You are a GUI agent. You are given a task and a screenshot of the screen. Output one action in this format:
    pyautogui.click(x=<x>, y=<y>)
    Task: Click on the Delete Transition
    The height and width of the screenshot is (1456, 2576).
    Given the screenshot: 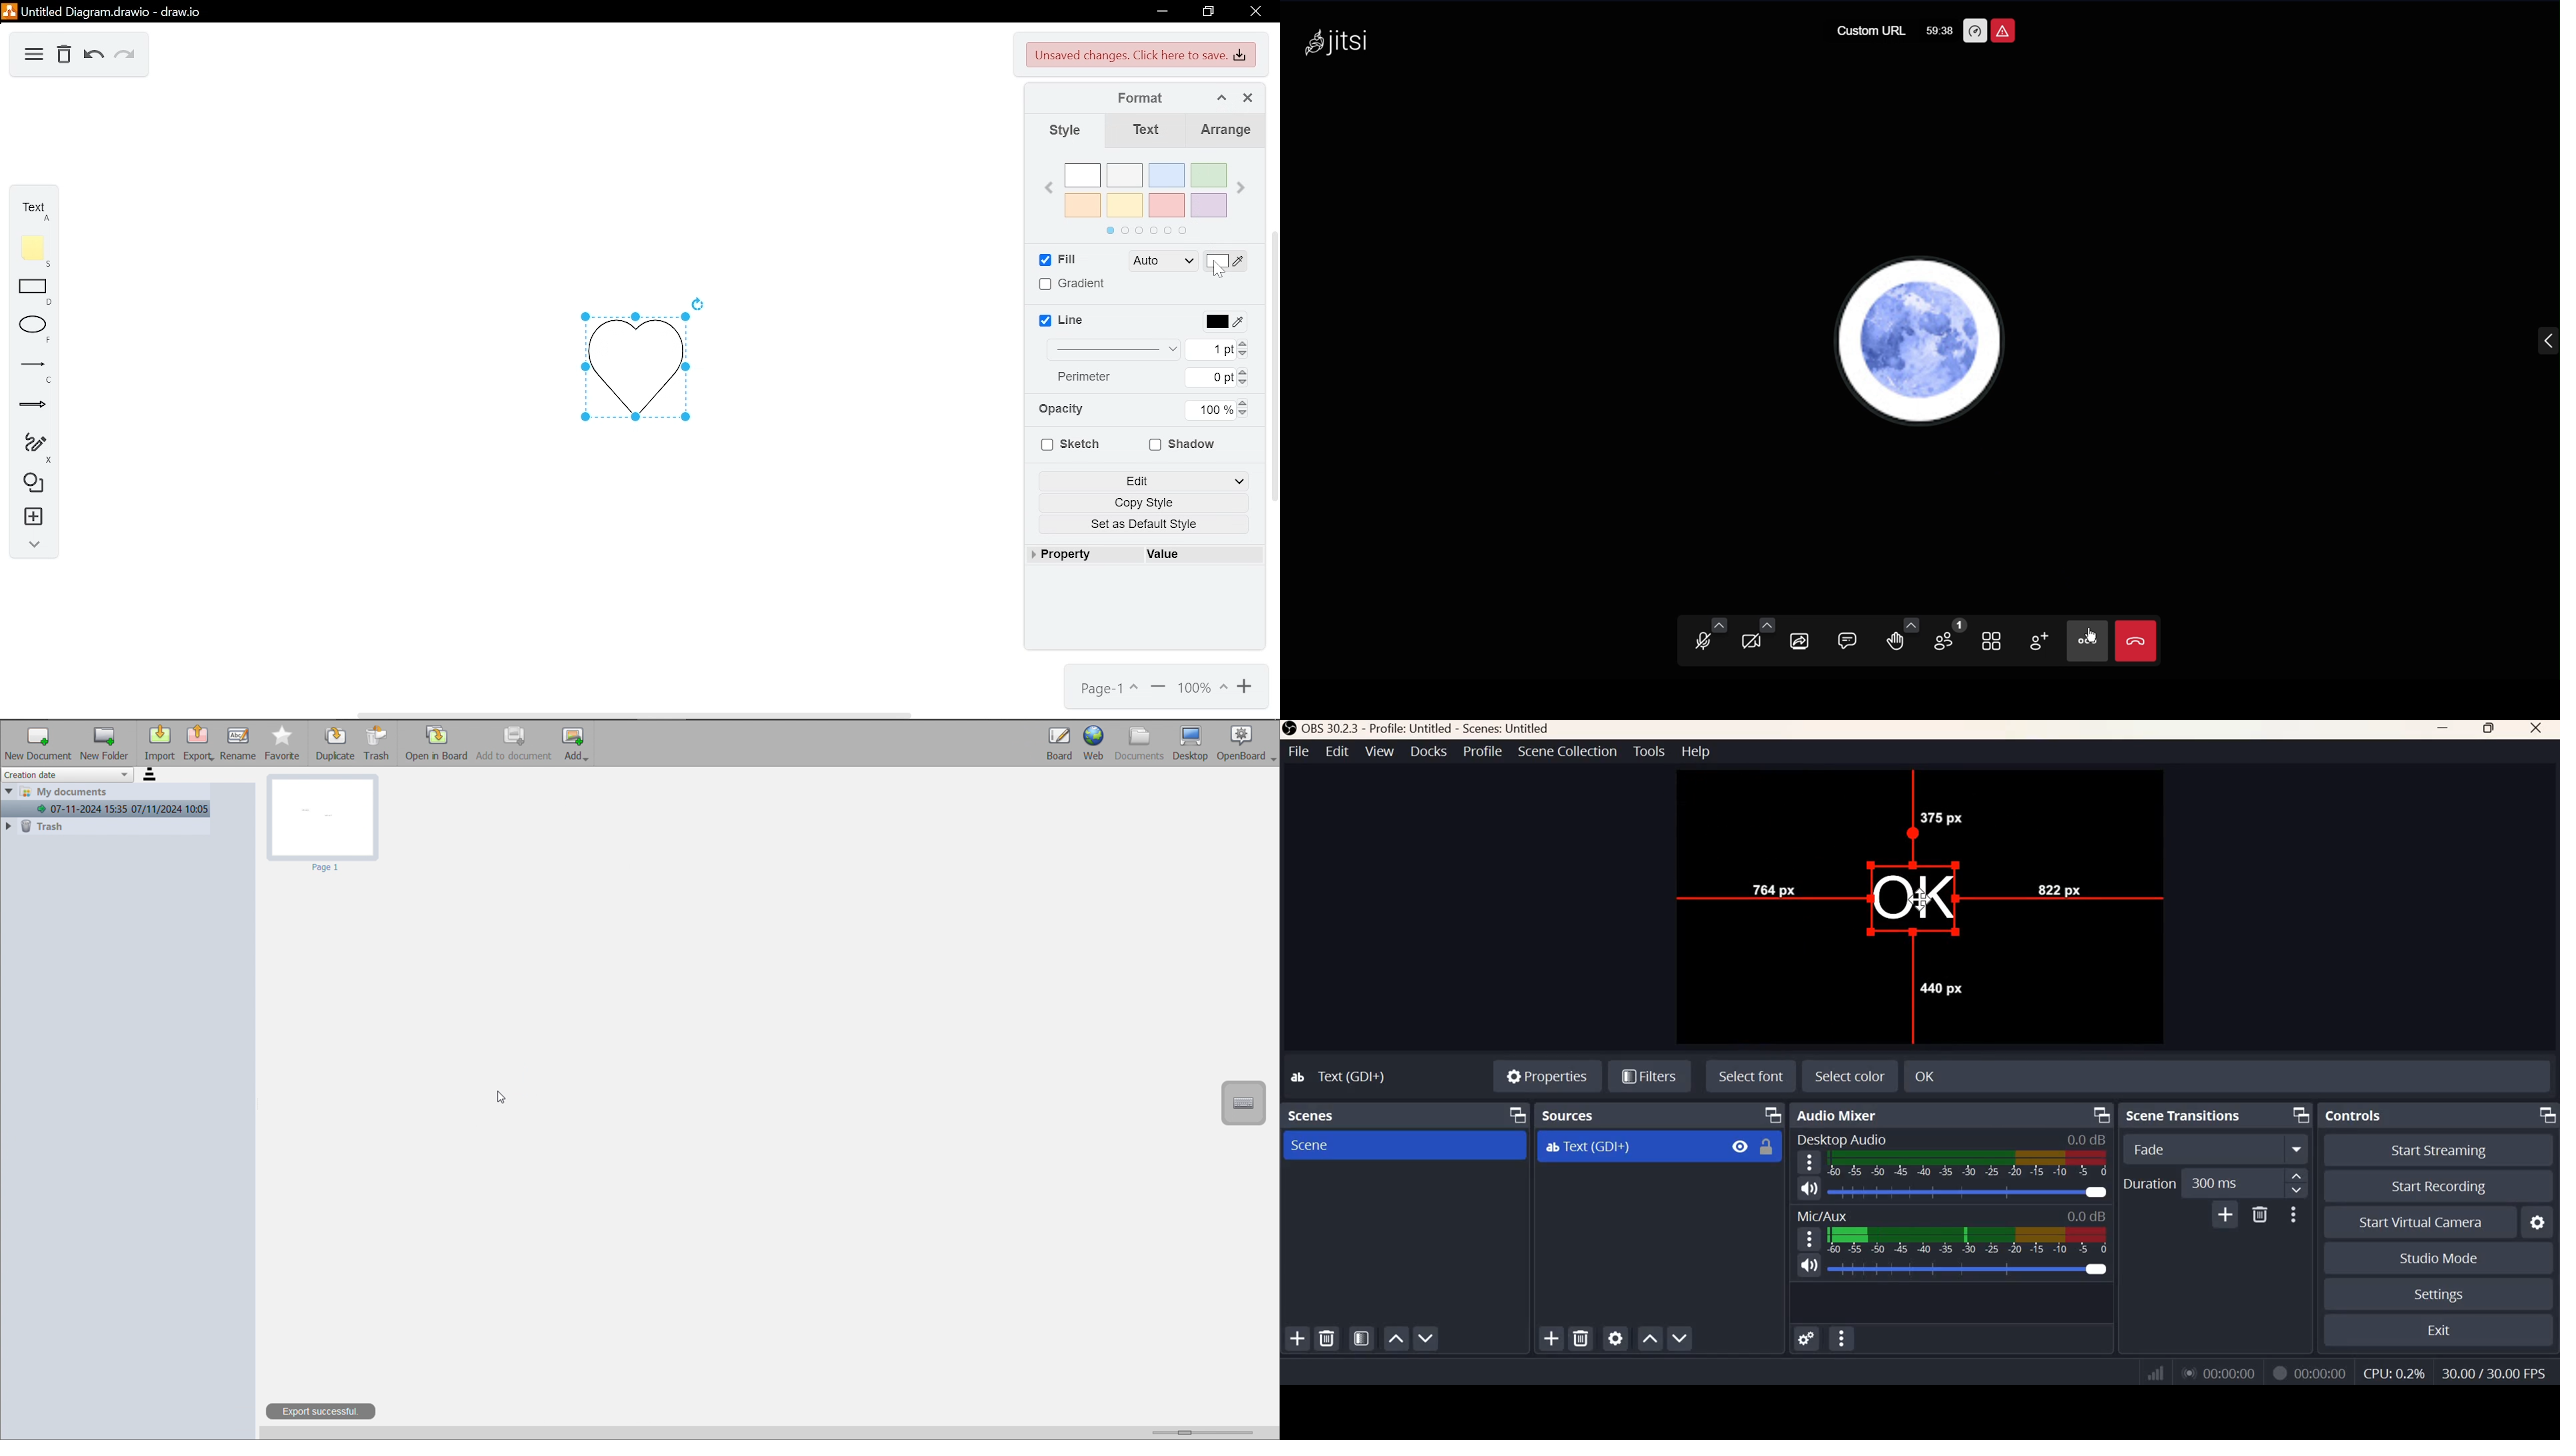 What is the action you would take?
    pyautogui.click(x=2259, y=1215)
    